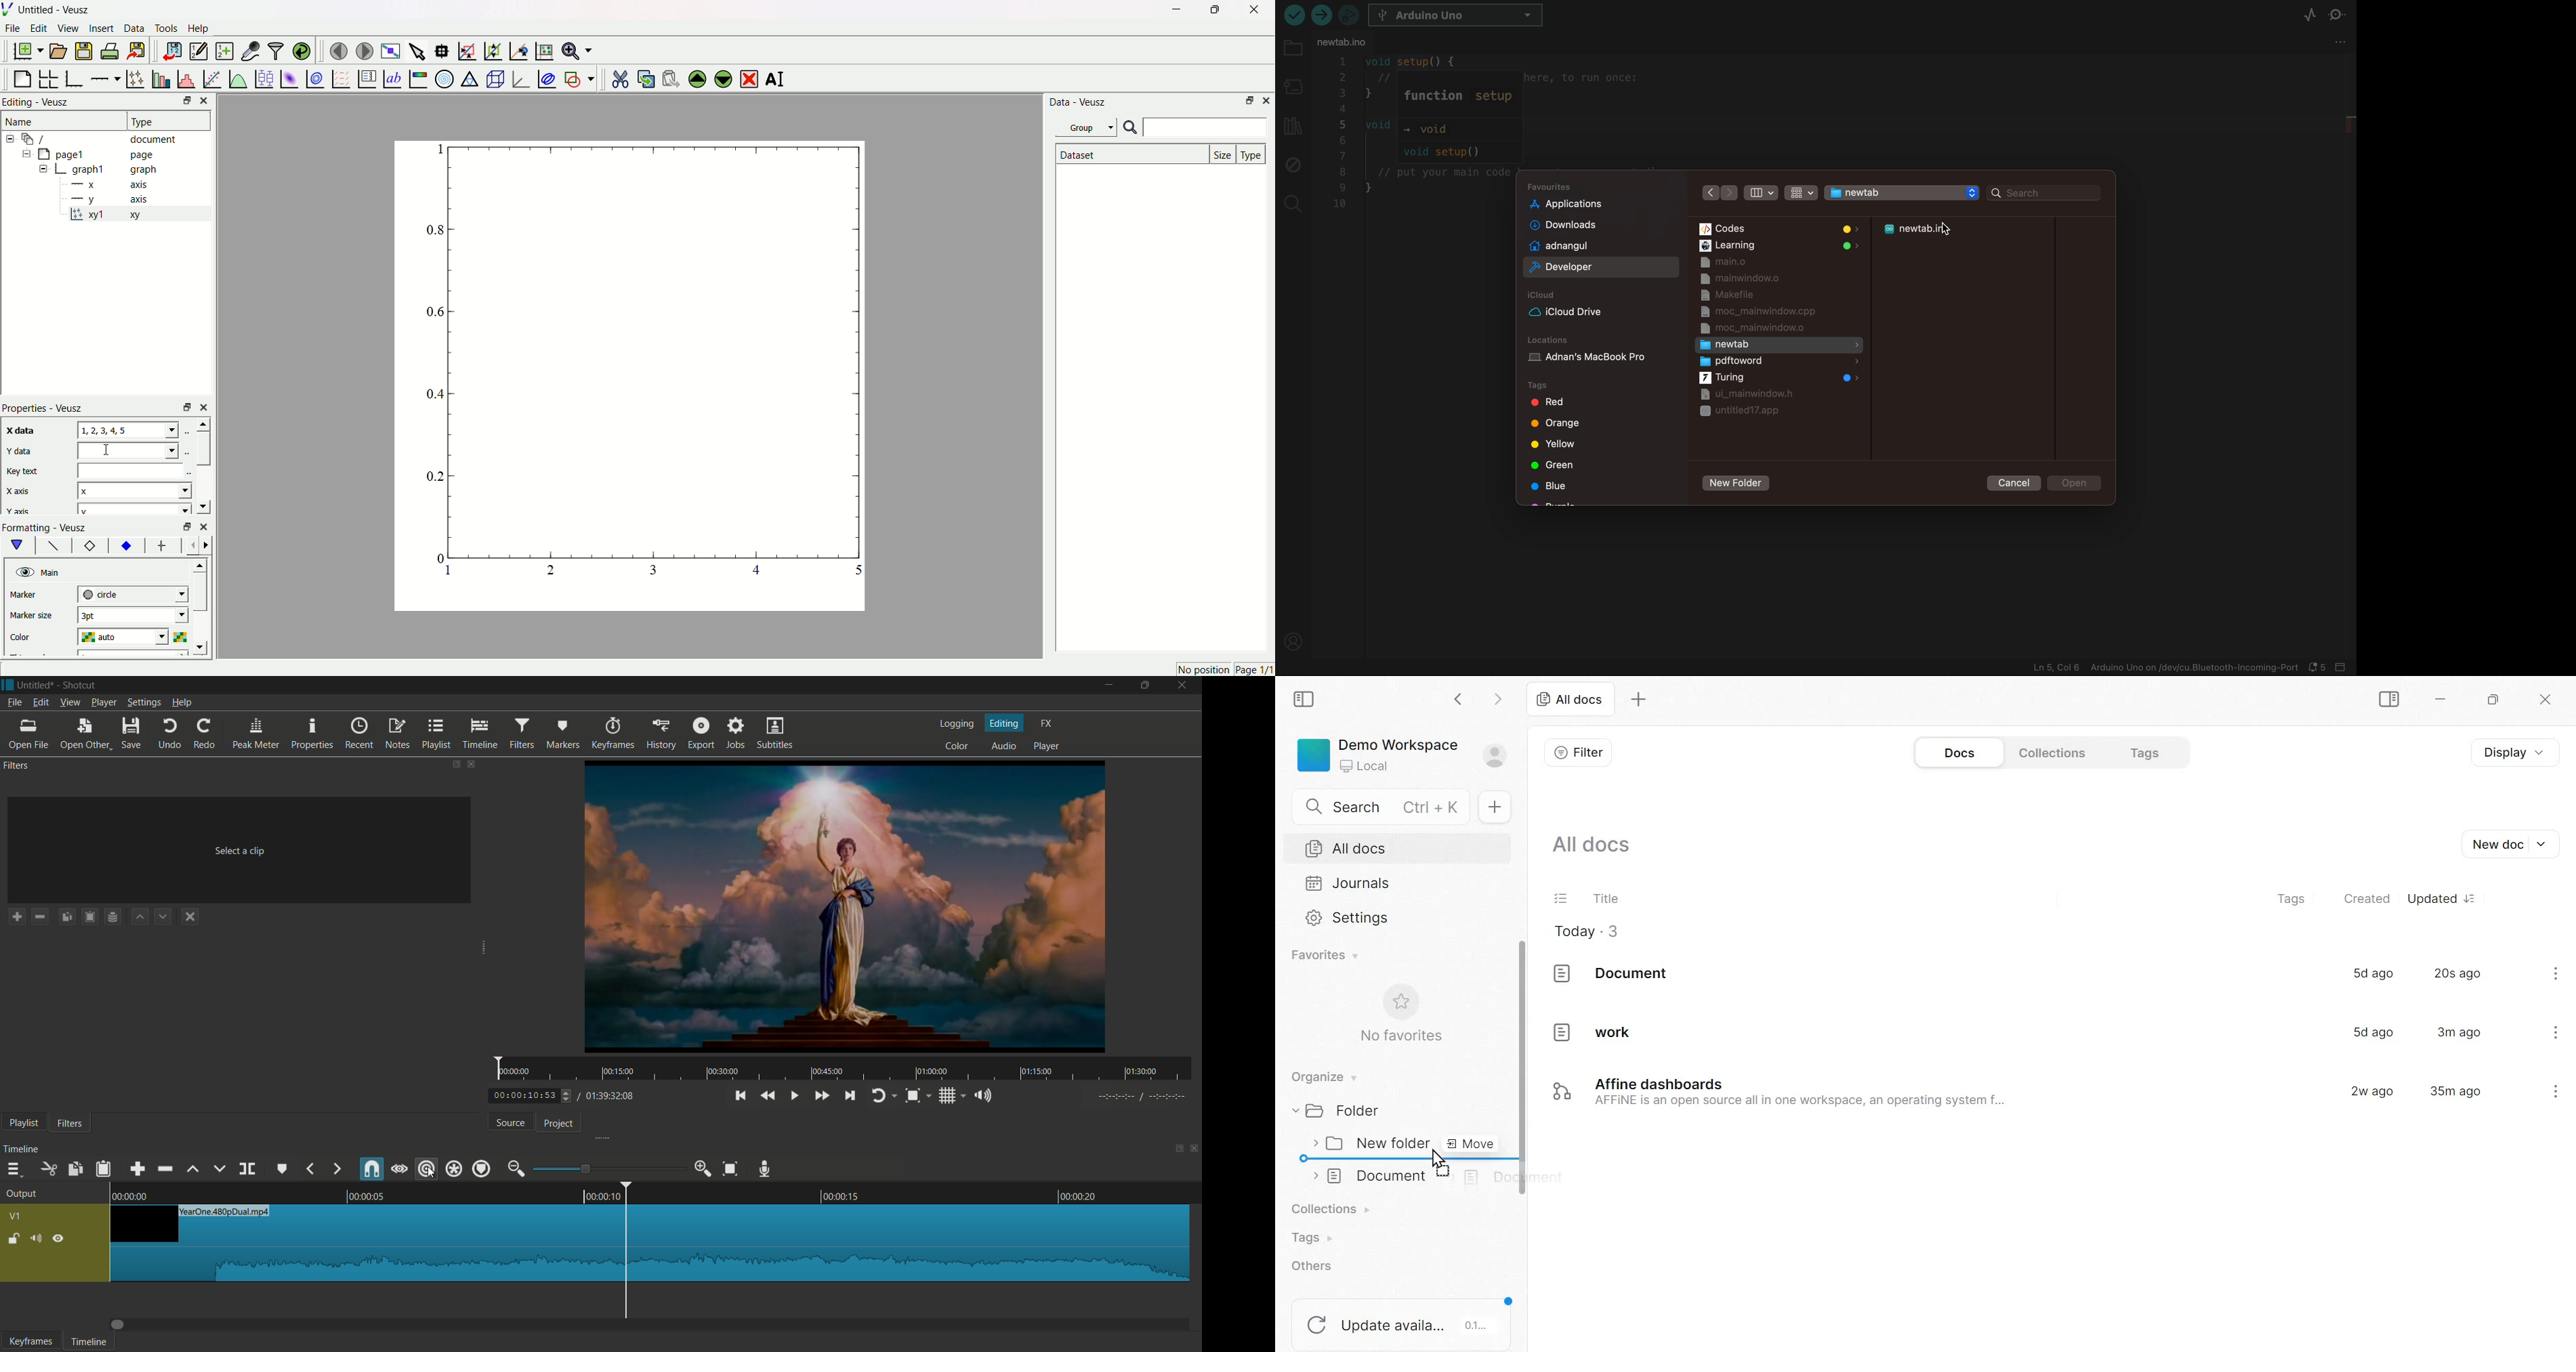 The height and width of the screenshot is (1372, 2576). I want to click on project, so click(559, 1124).